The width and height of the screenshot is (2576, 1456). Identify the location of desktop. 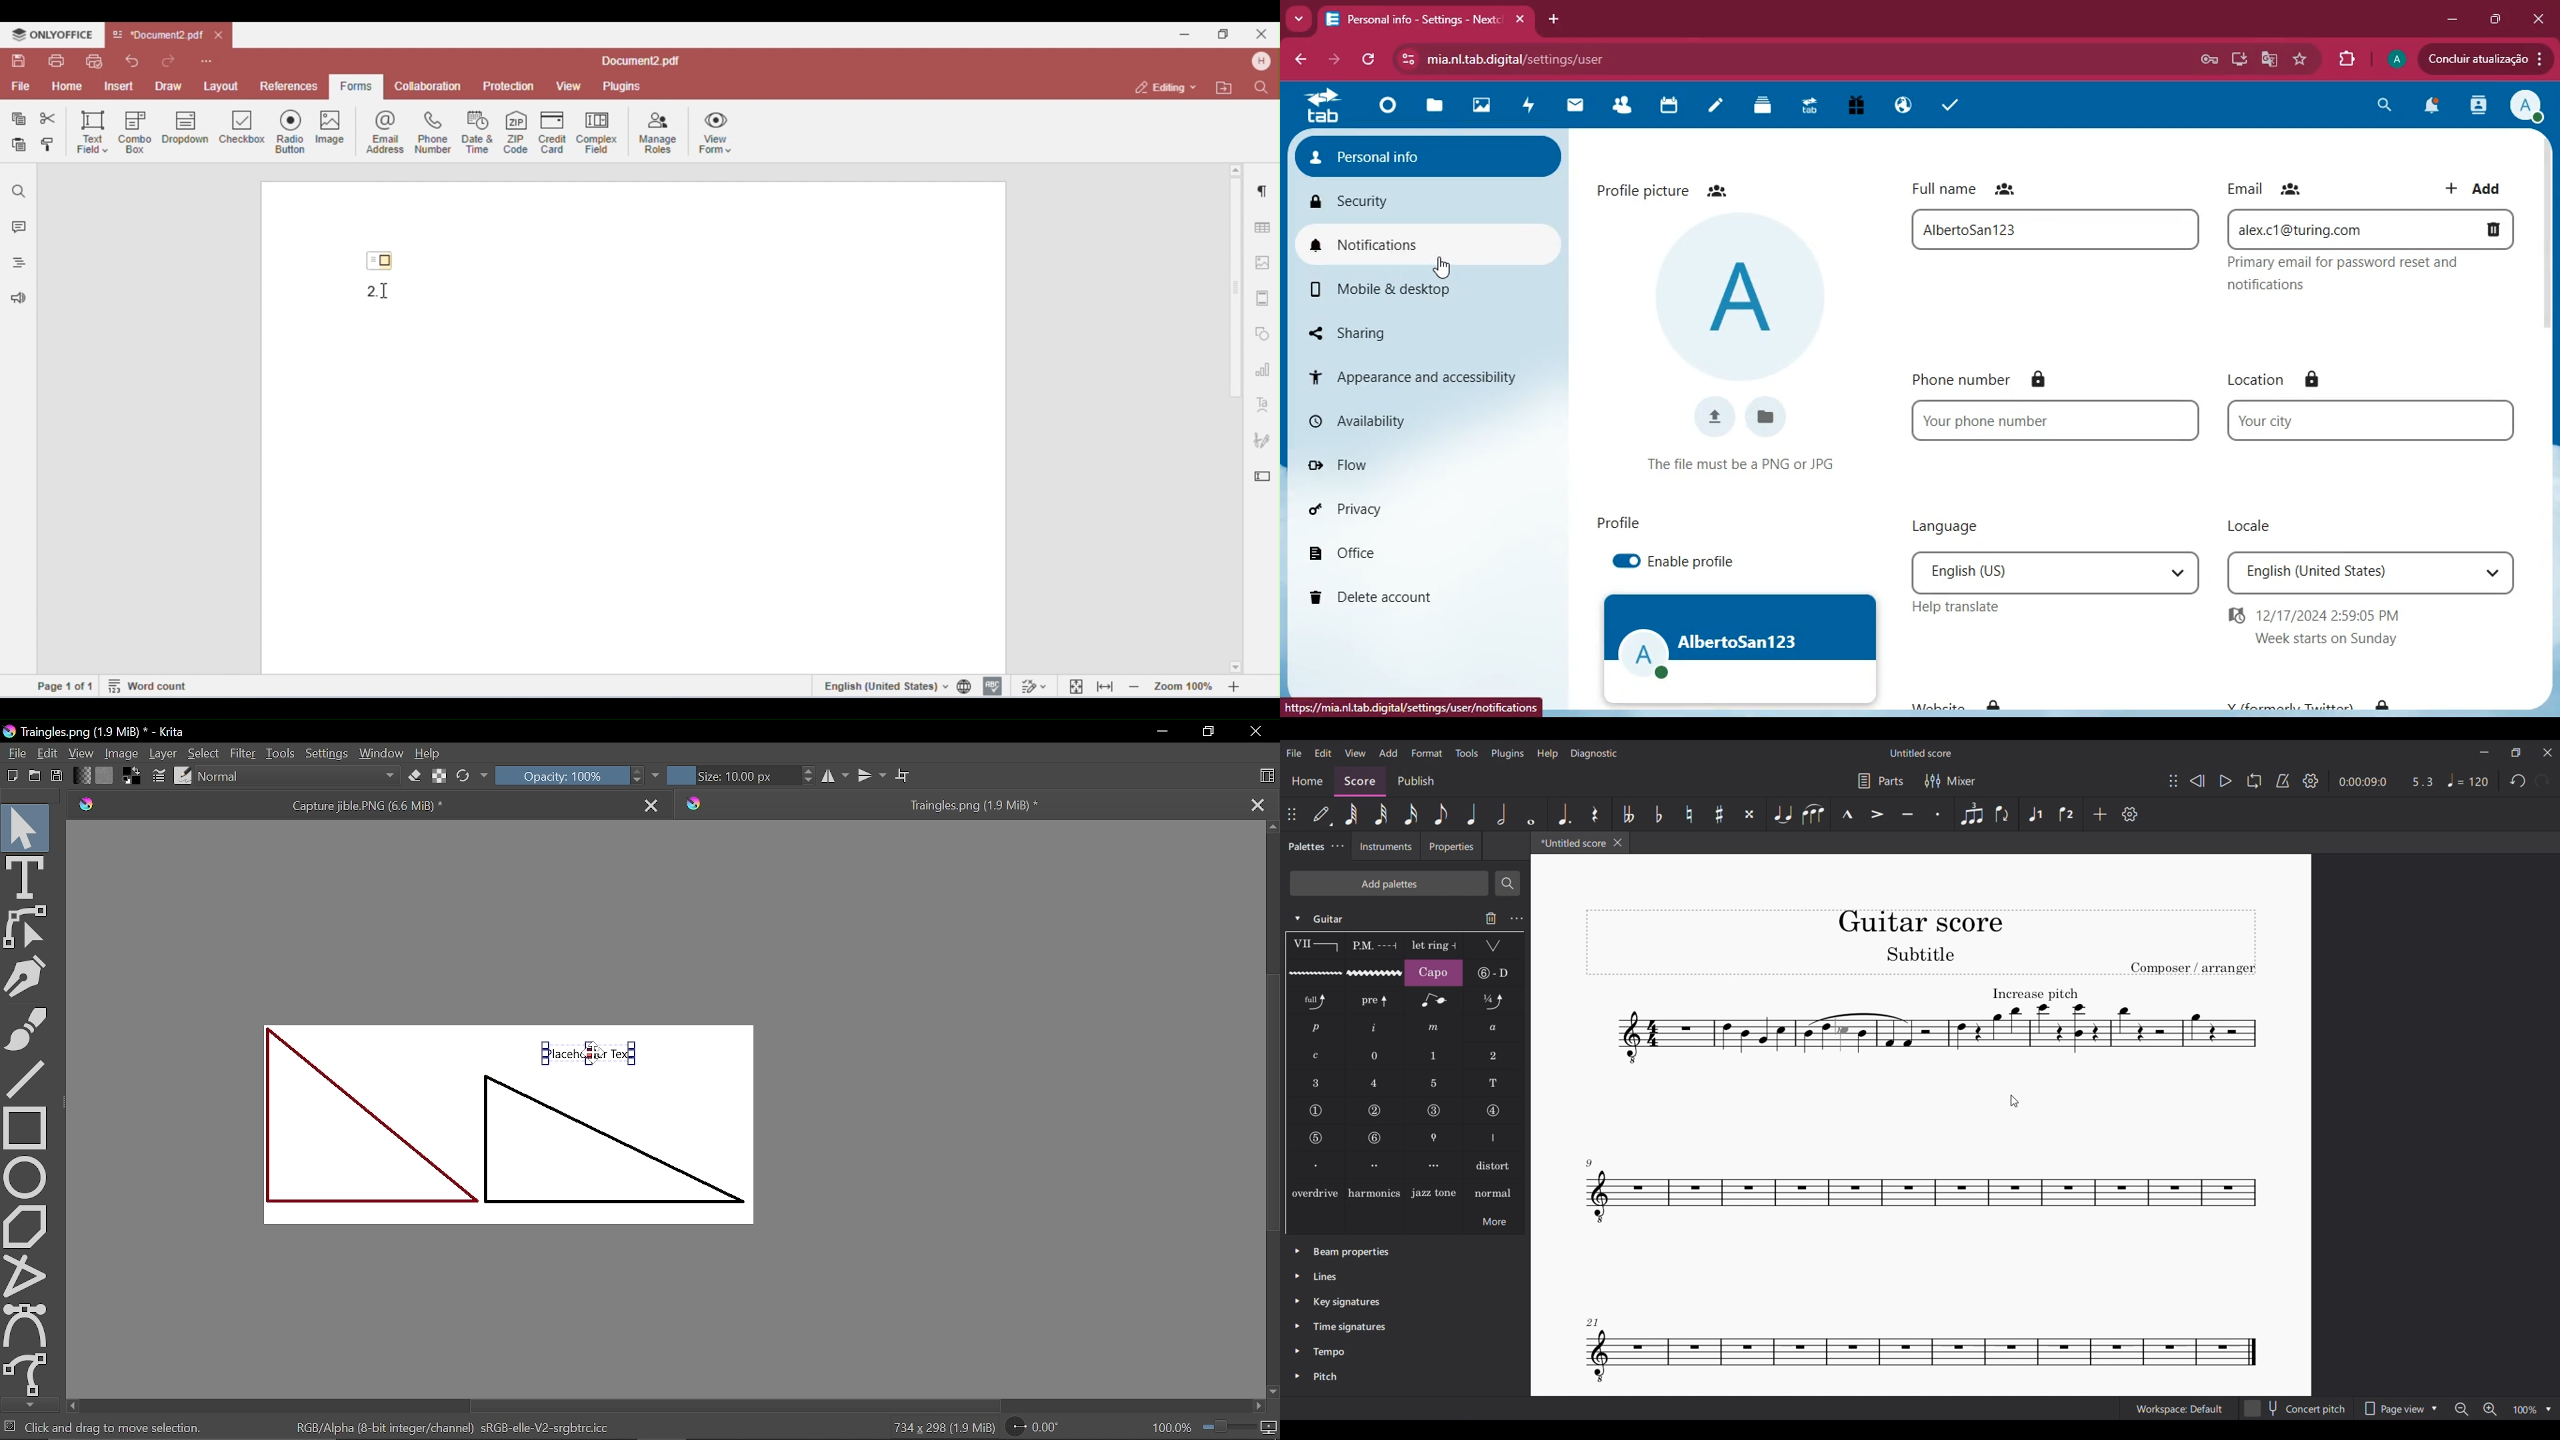
(2239, 61).